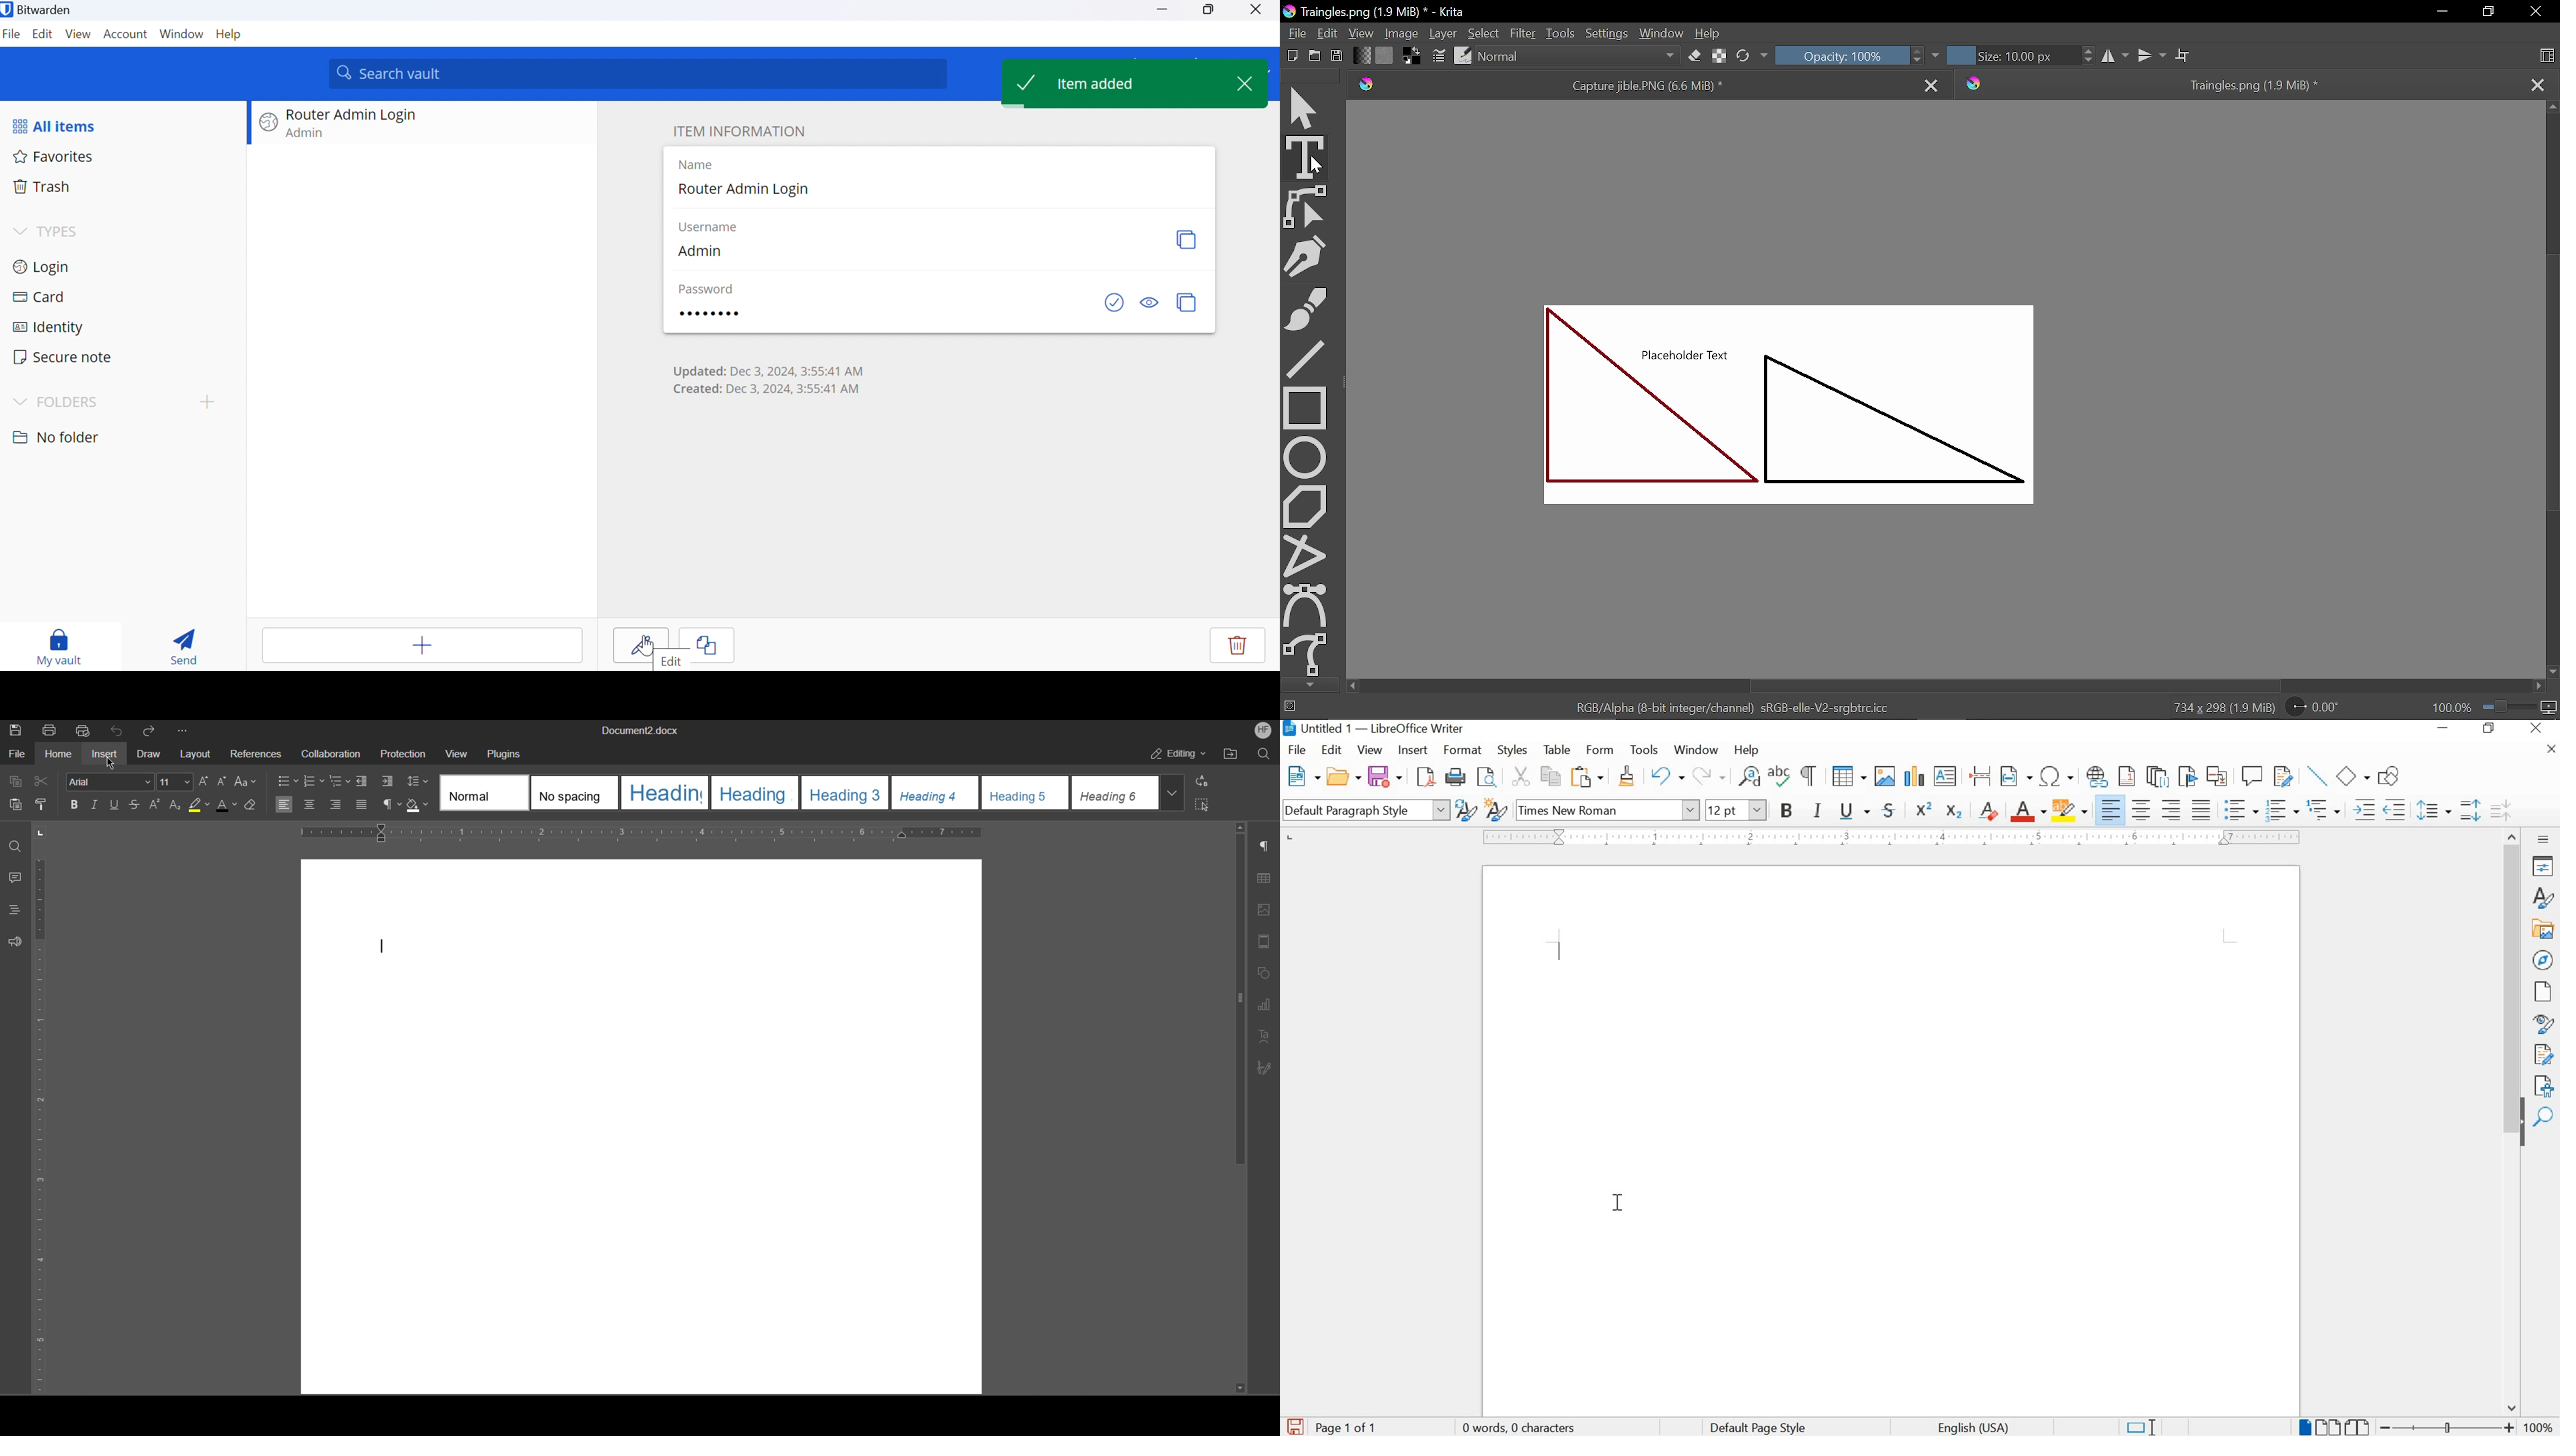  Describe the element at coordinates (39, 298) in the screenshot. I see `Card` at that location.